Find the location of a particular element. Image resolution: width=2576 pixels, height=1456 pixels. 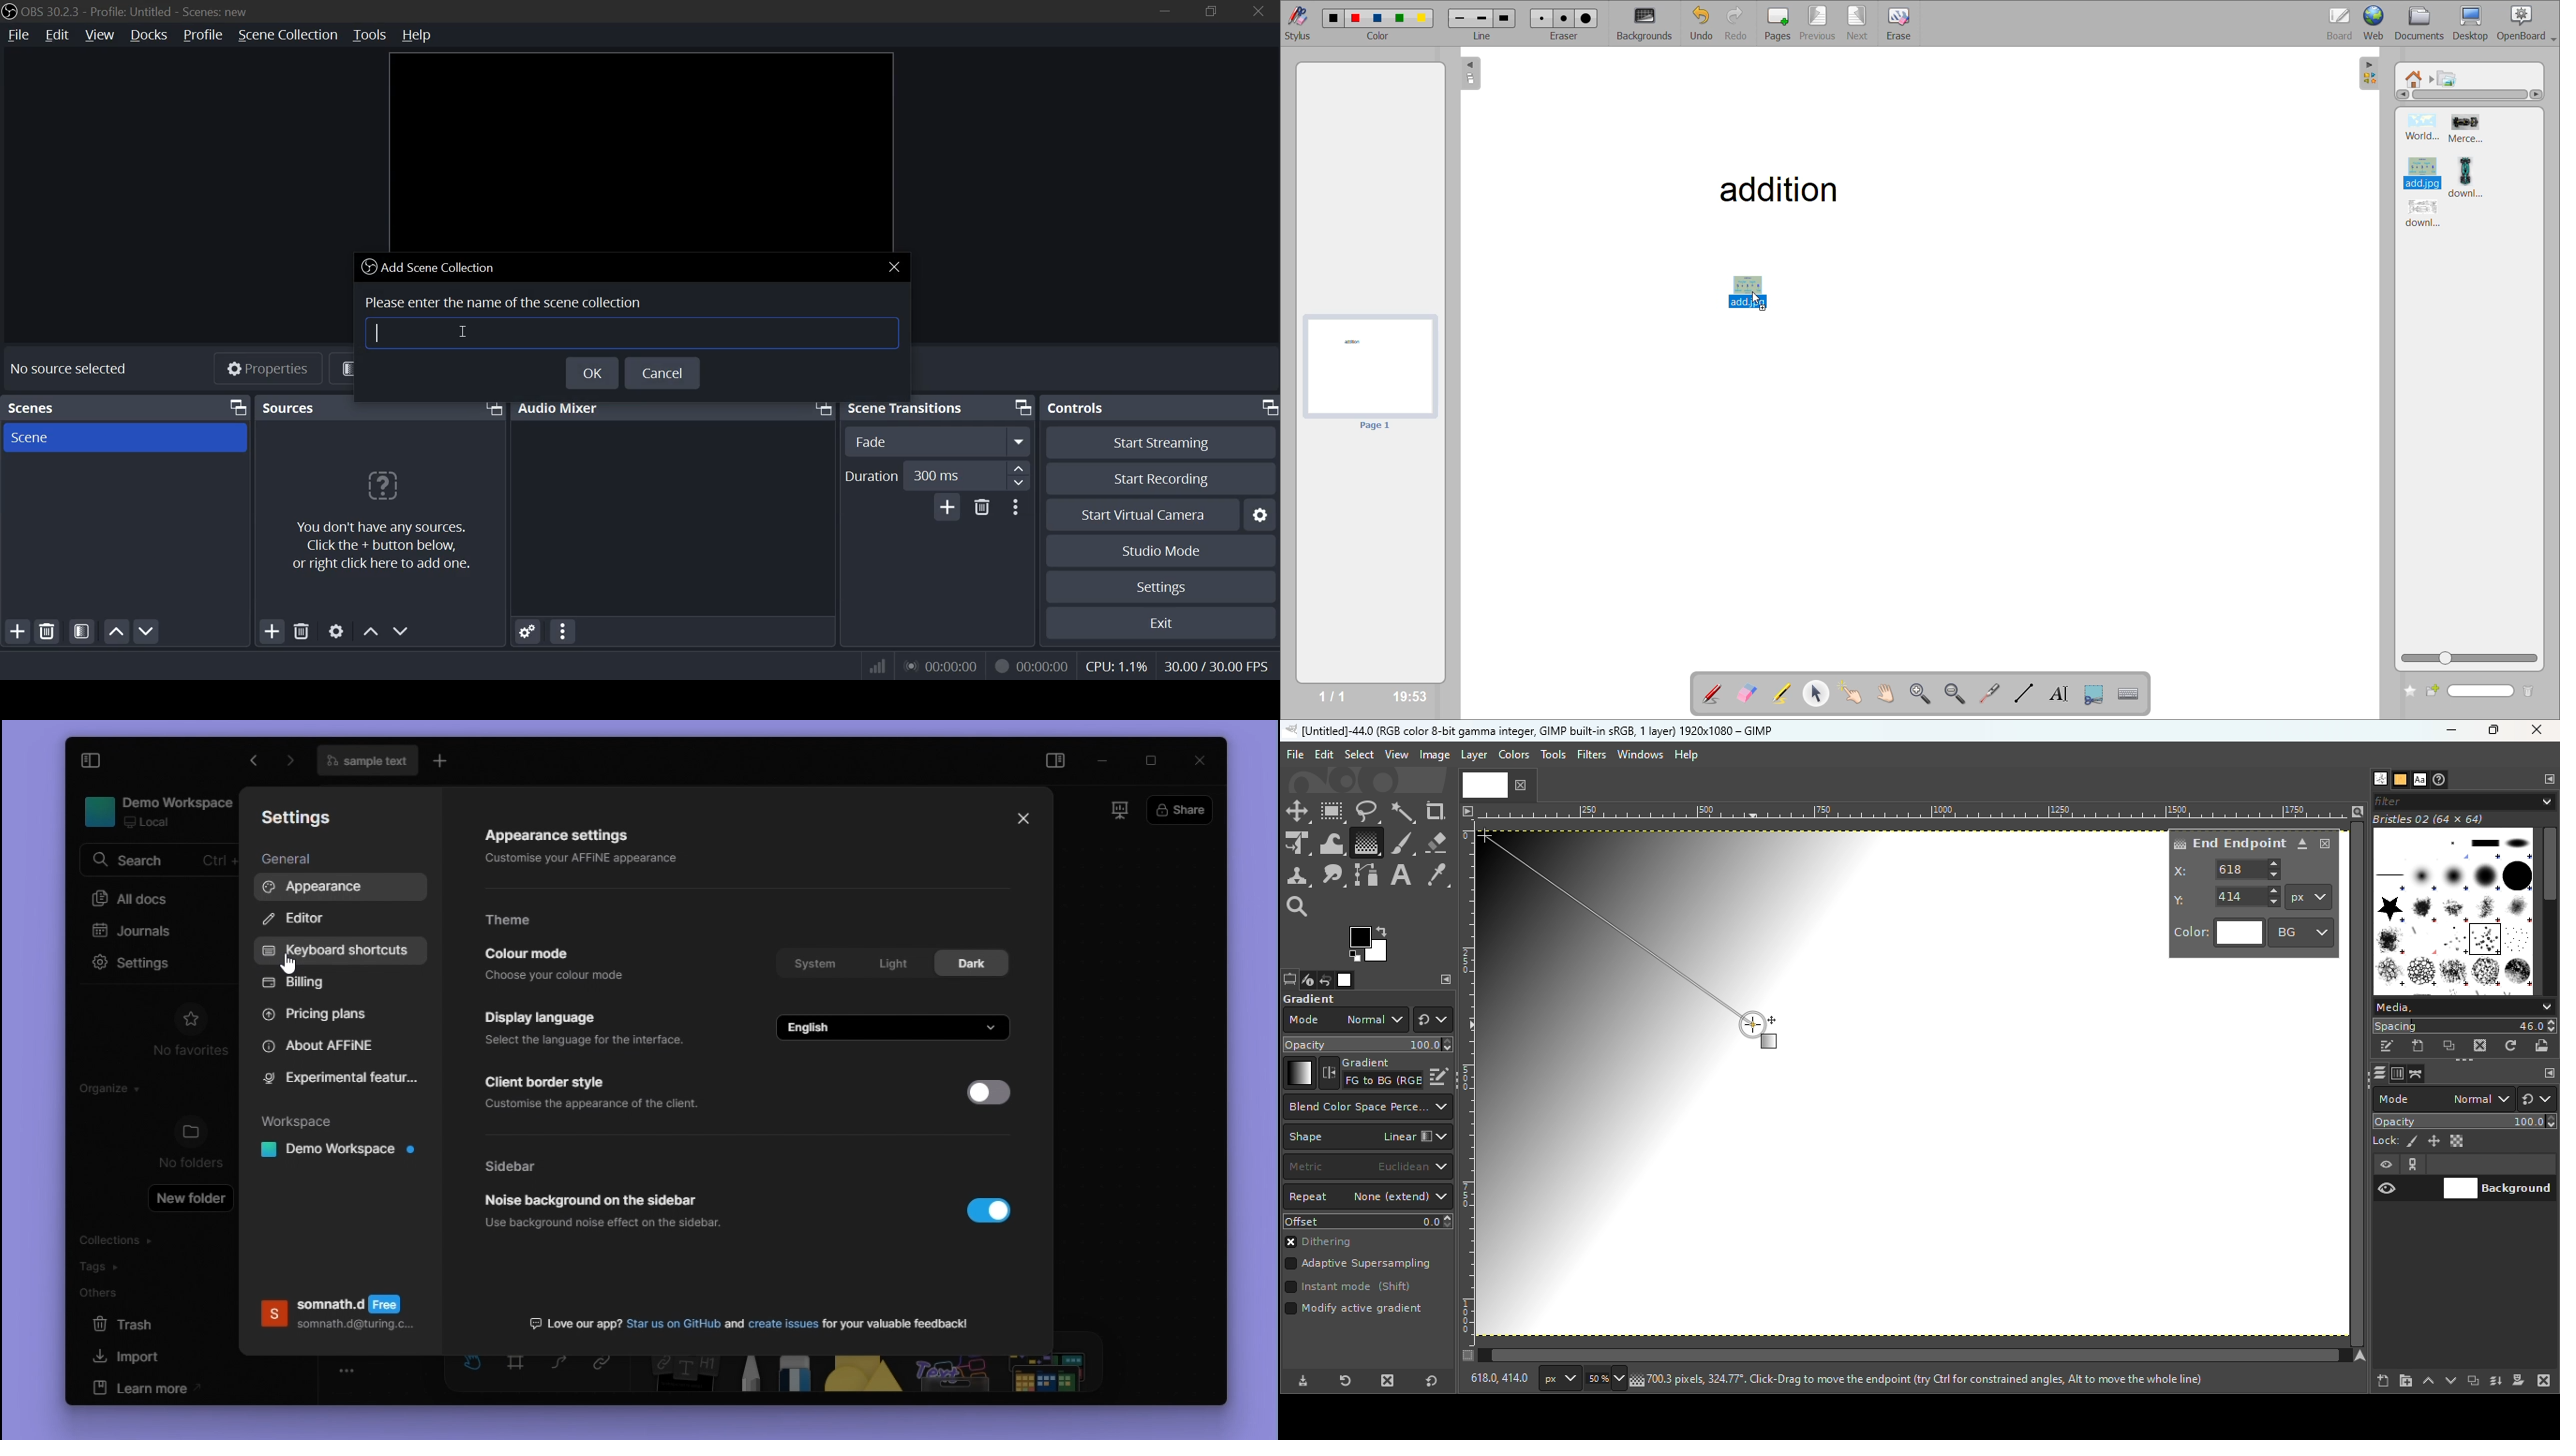

down scene is located at coordinates (149, 631).